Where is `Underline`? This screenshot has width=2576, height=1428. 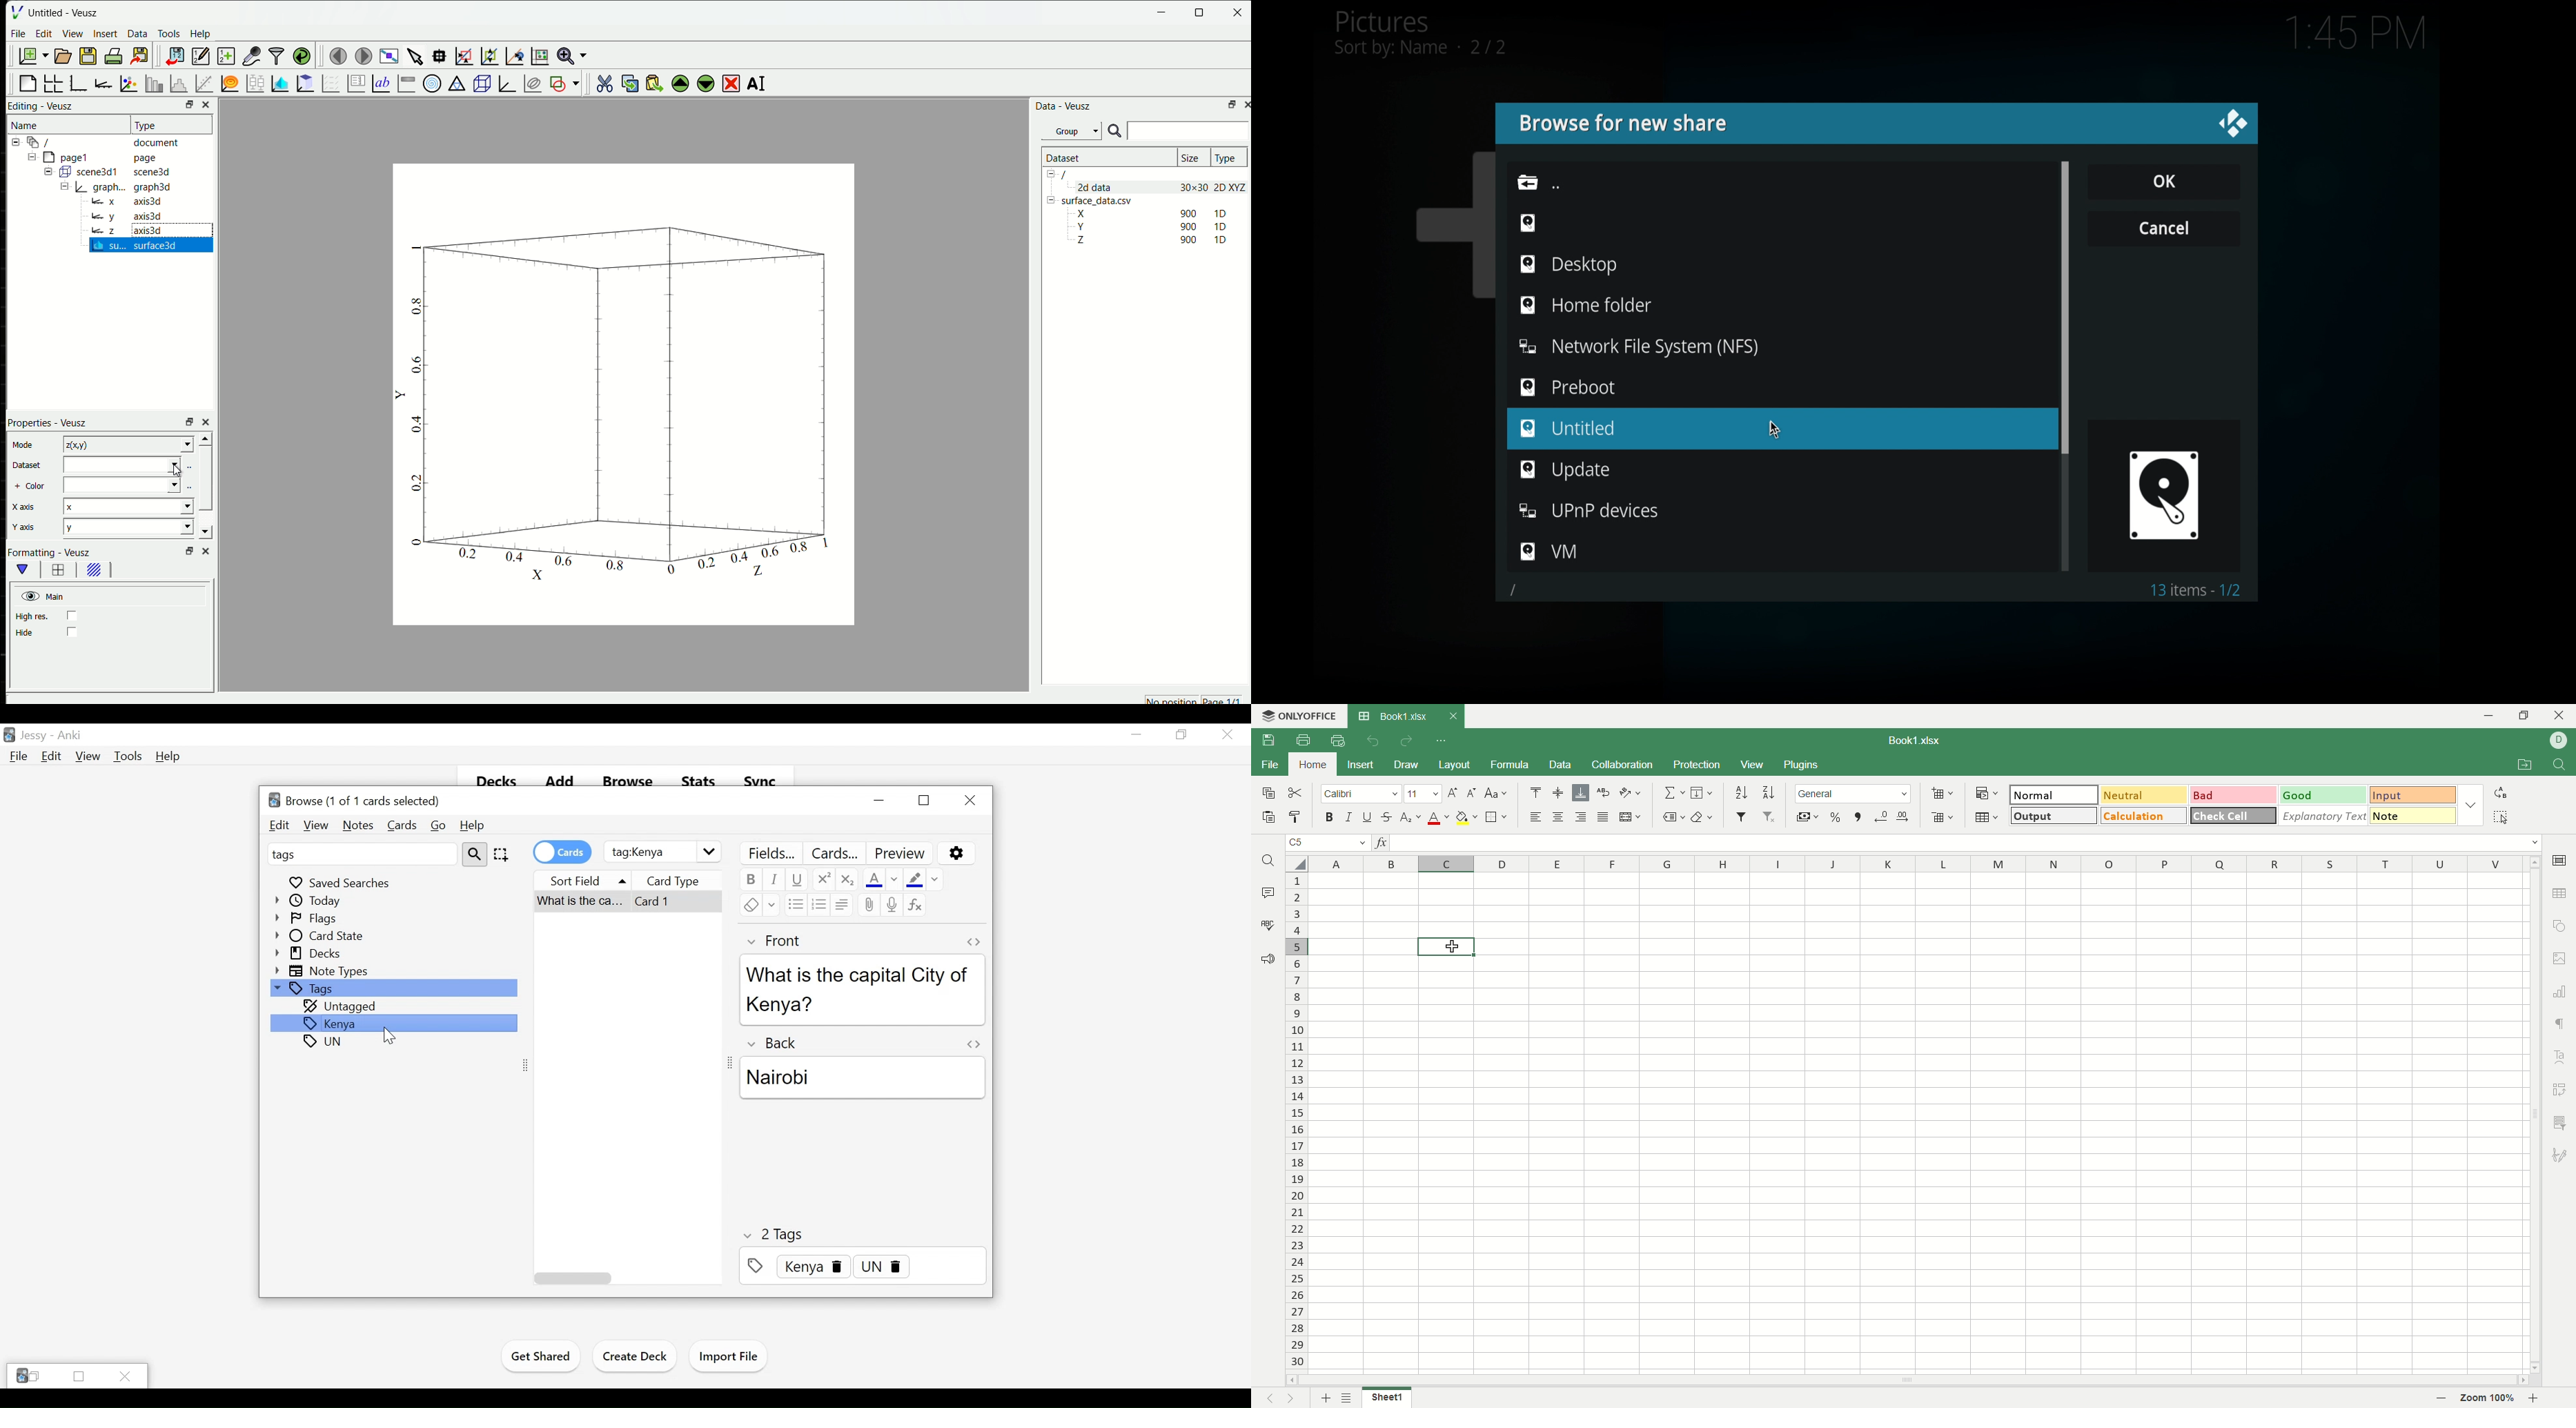 Underline is located at coordinates (797, 880).